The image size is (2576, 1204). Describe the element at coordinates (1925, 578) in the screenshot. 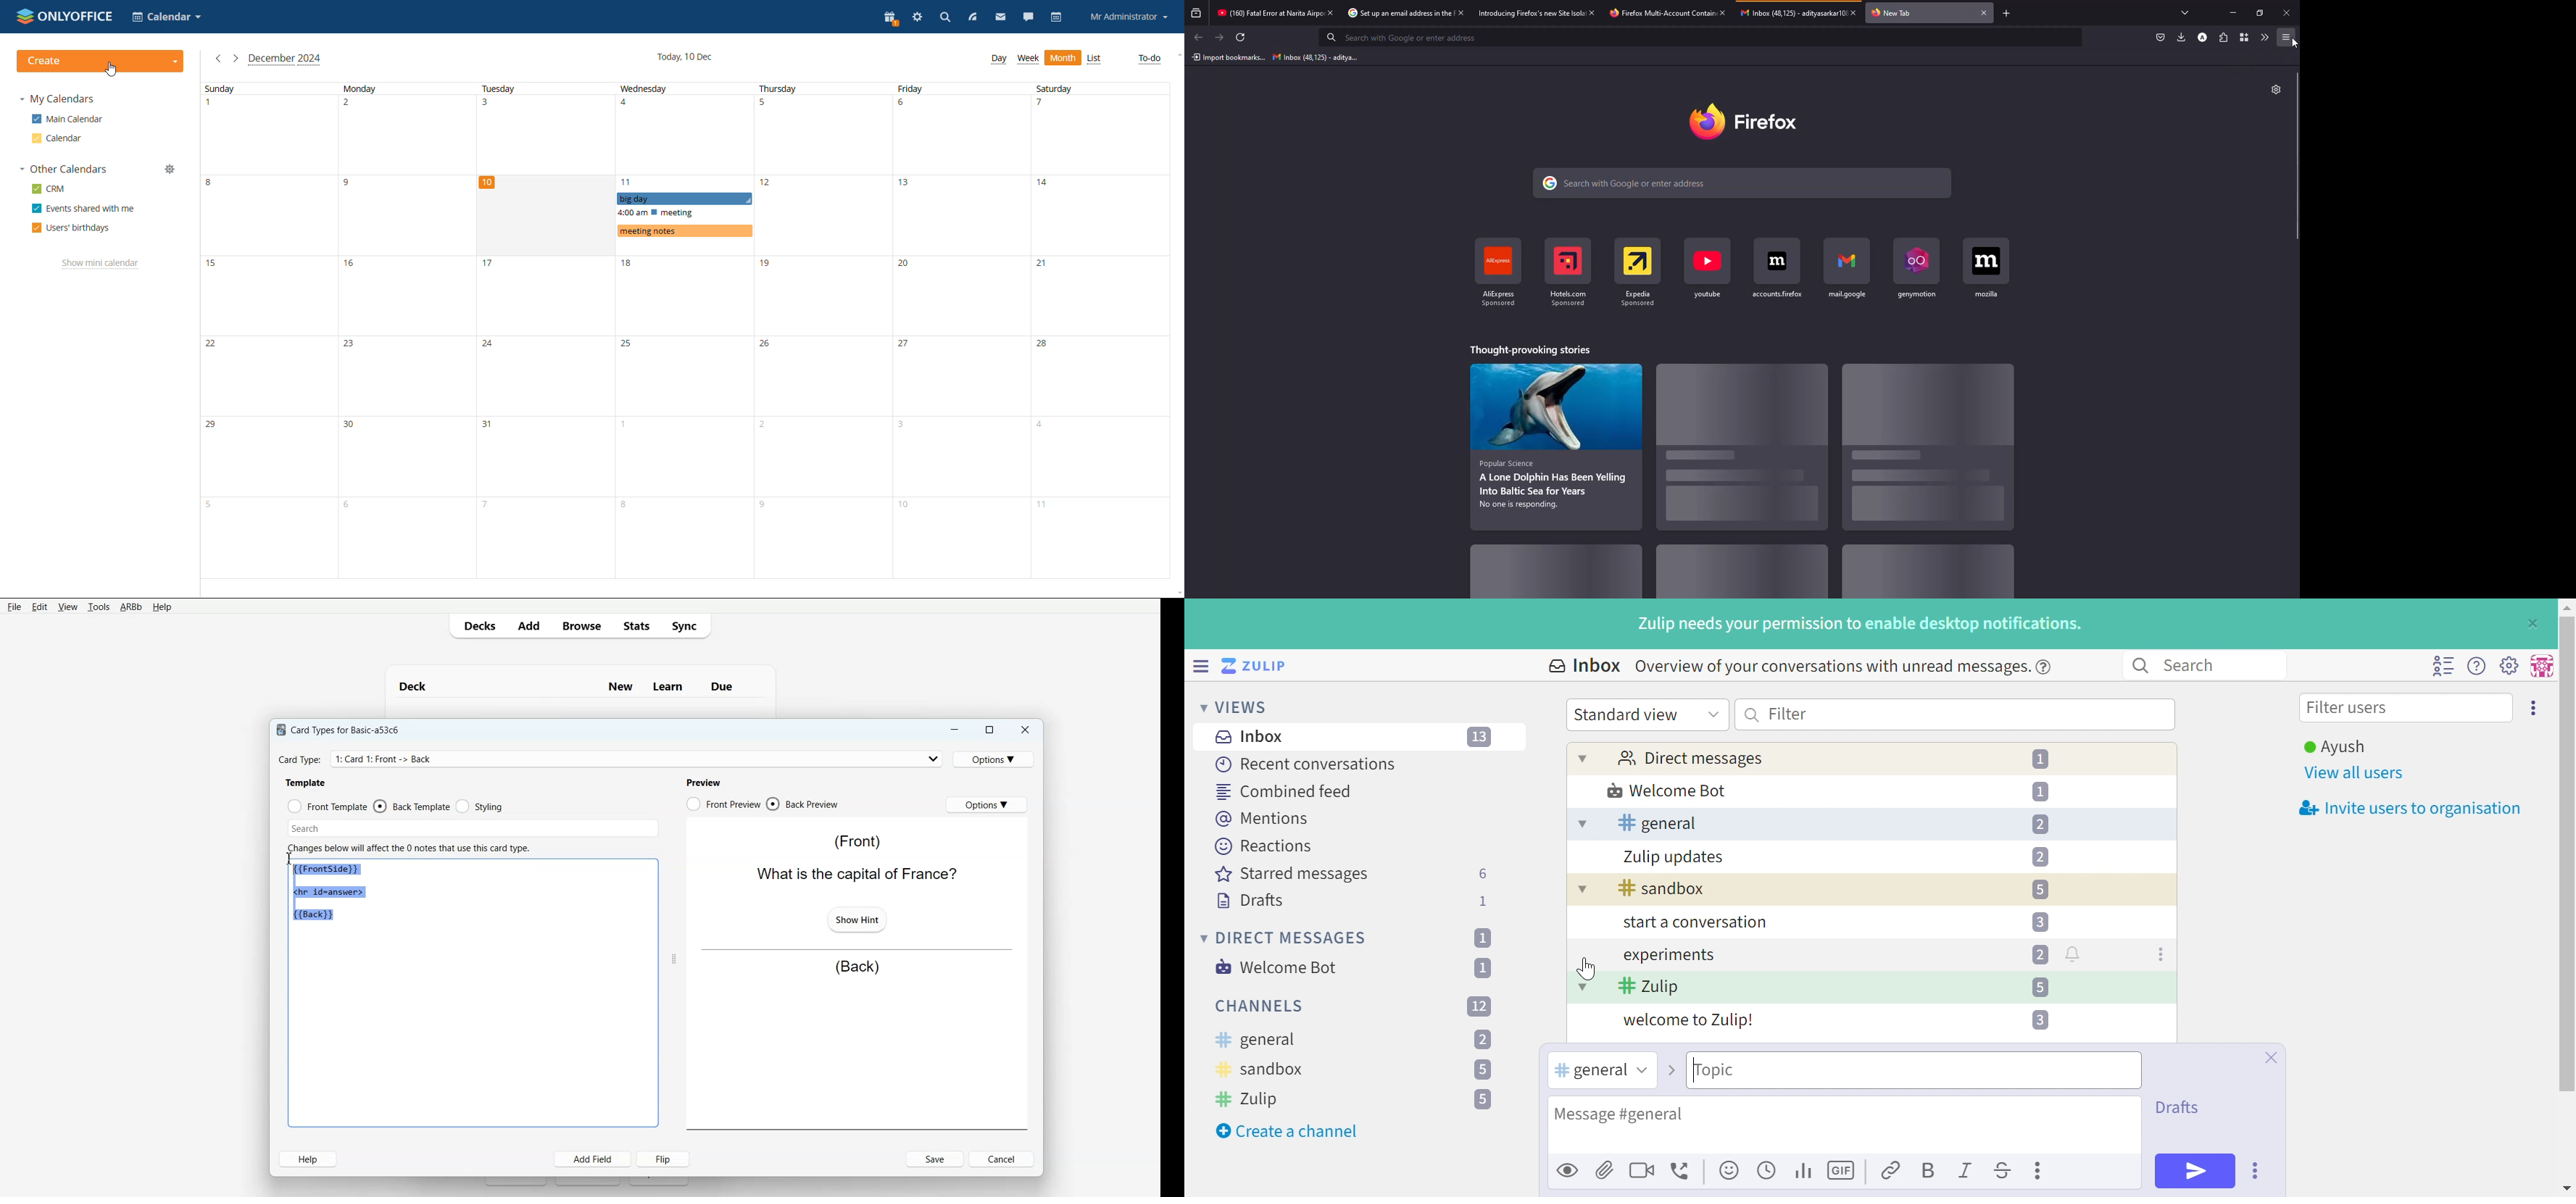

I see `stories` at that location.